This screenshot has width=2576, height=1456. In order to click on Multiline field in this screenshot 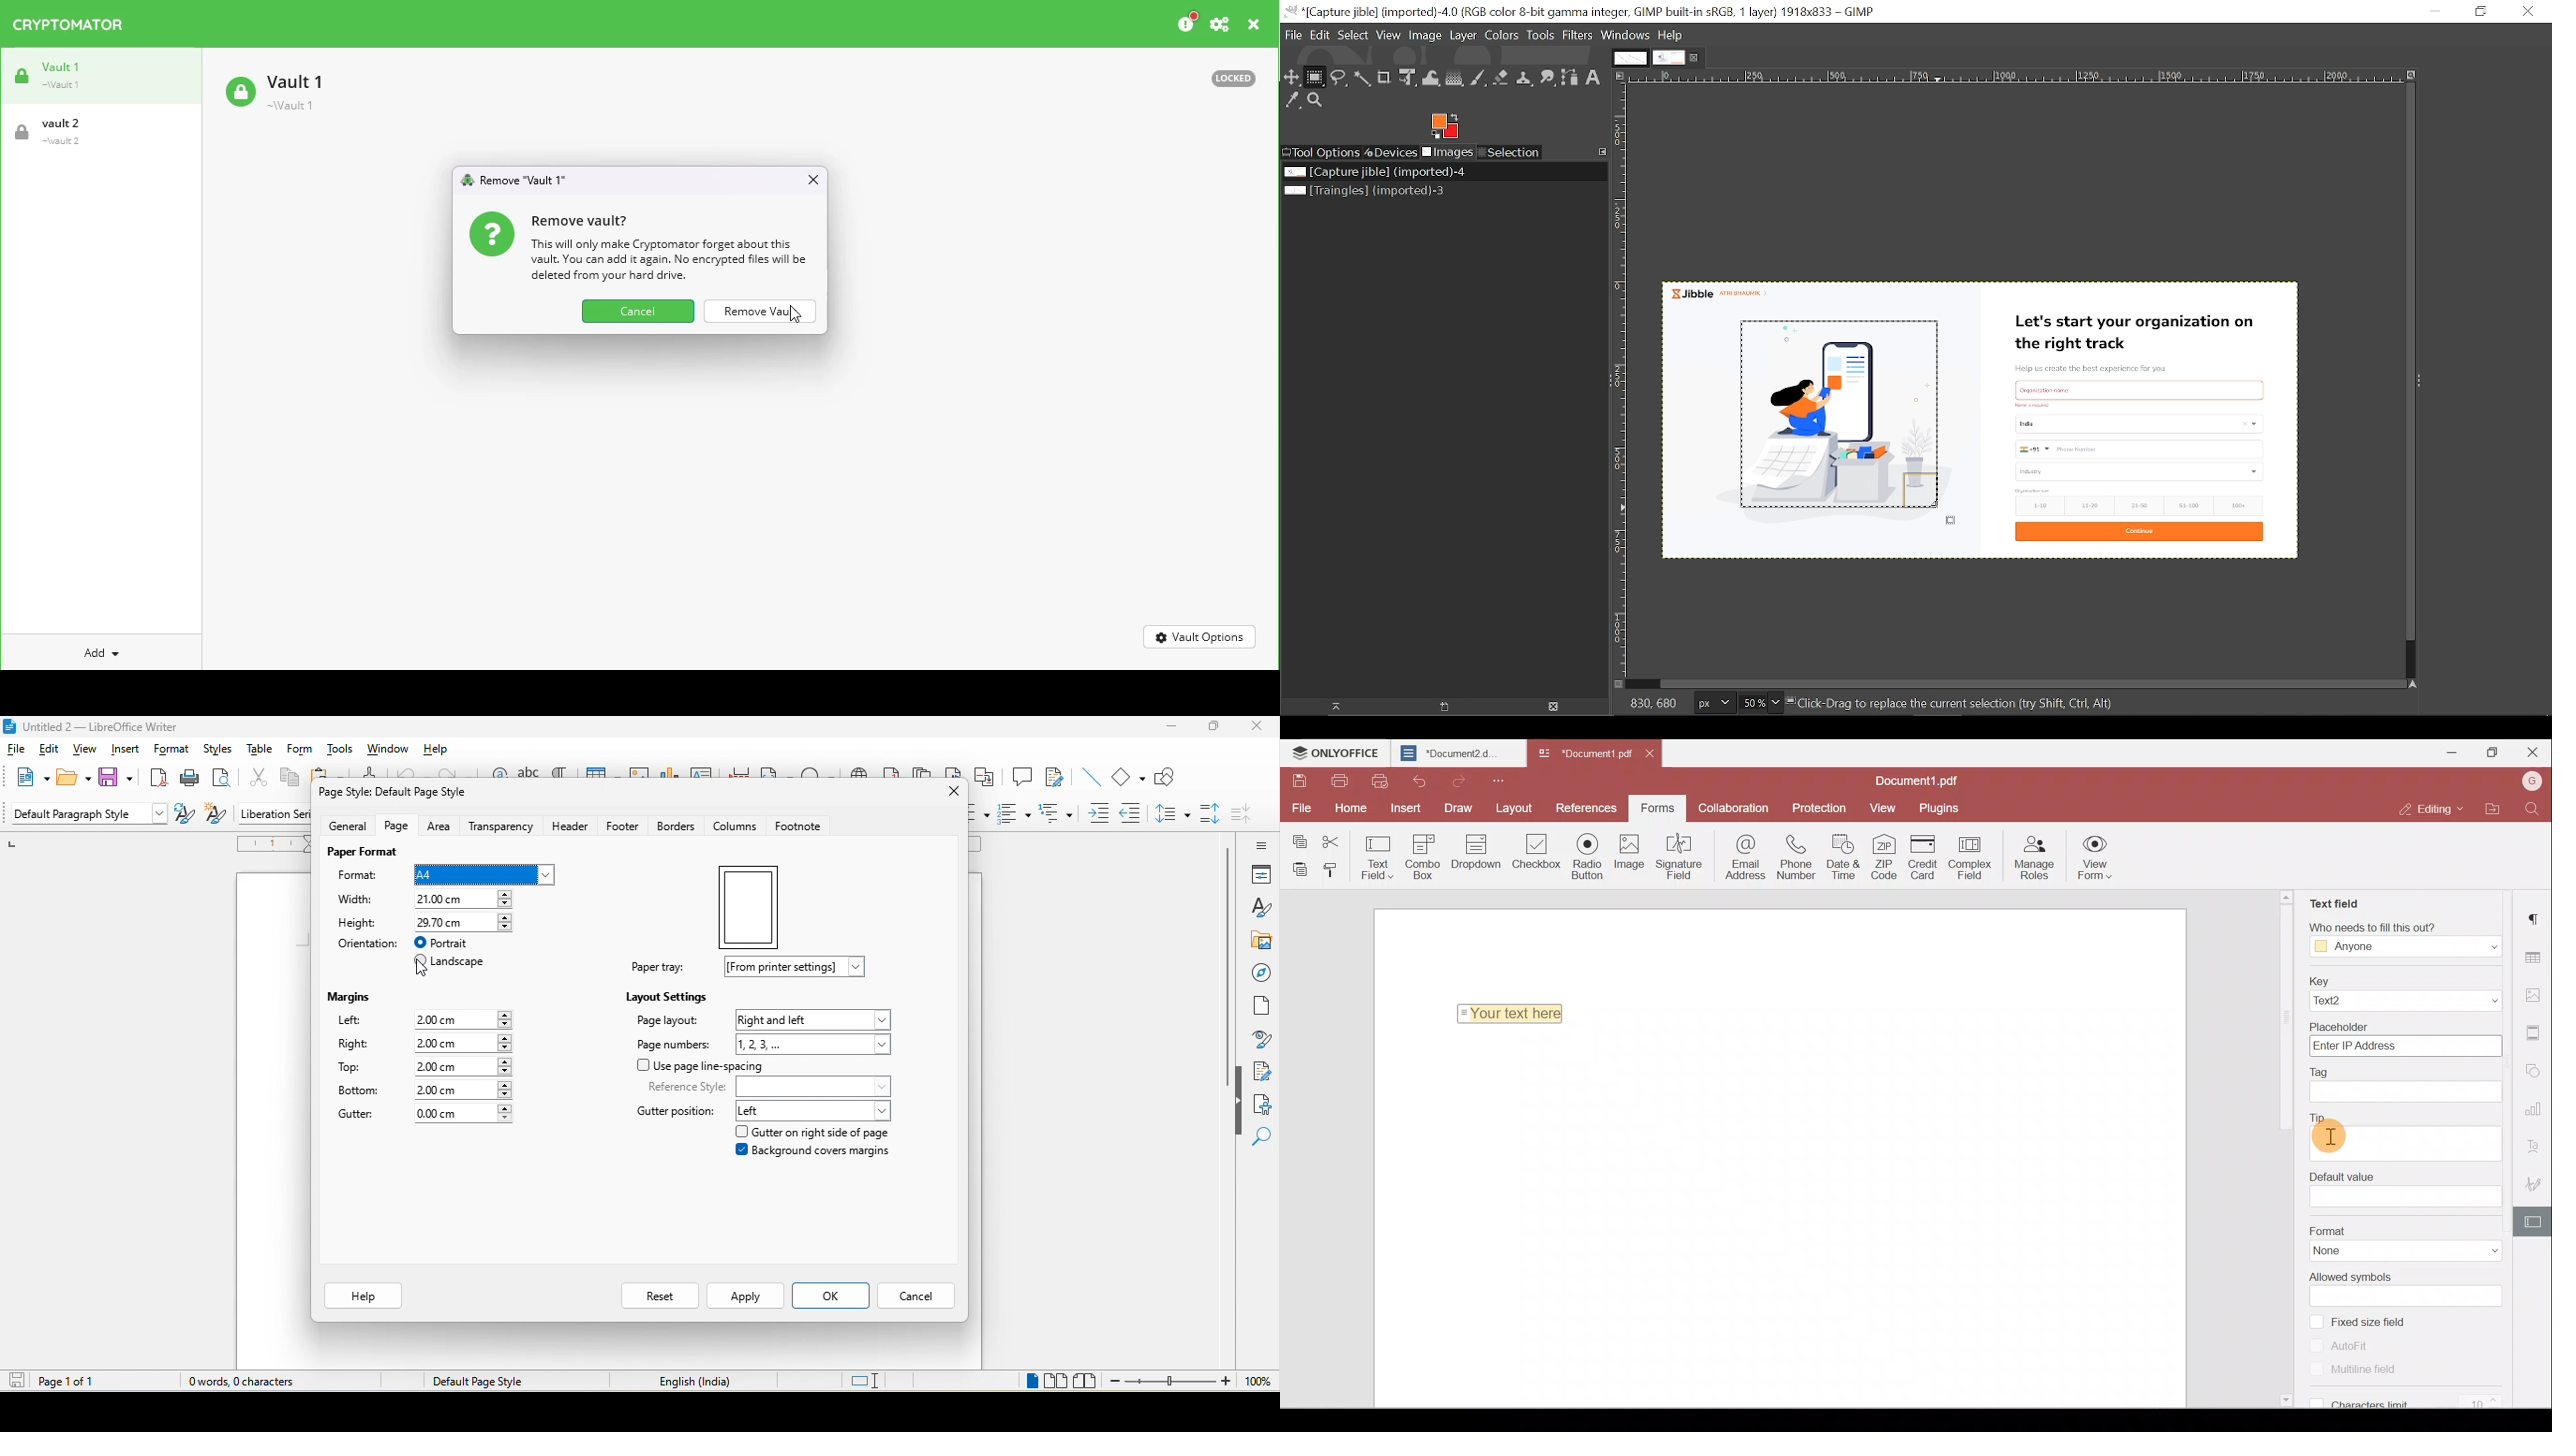, I will do `click(2373, 1371)`.